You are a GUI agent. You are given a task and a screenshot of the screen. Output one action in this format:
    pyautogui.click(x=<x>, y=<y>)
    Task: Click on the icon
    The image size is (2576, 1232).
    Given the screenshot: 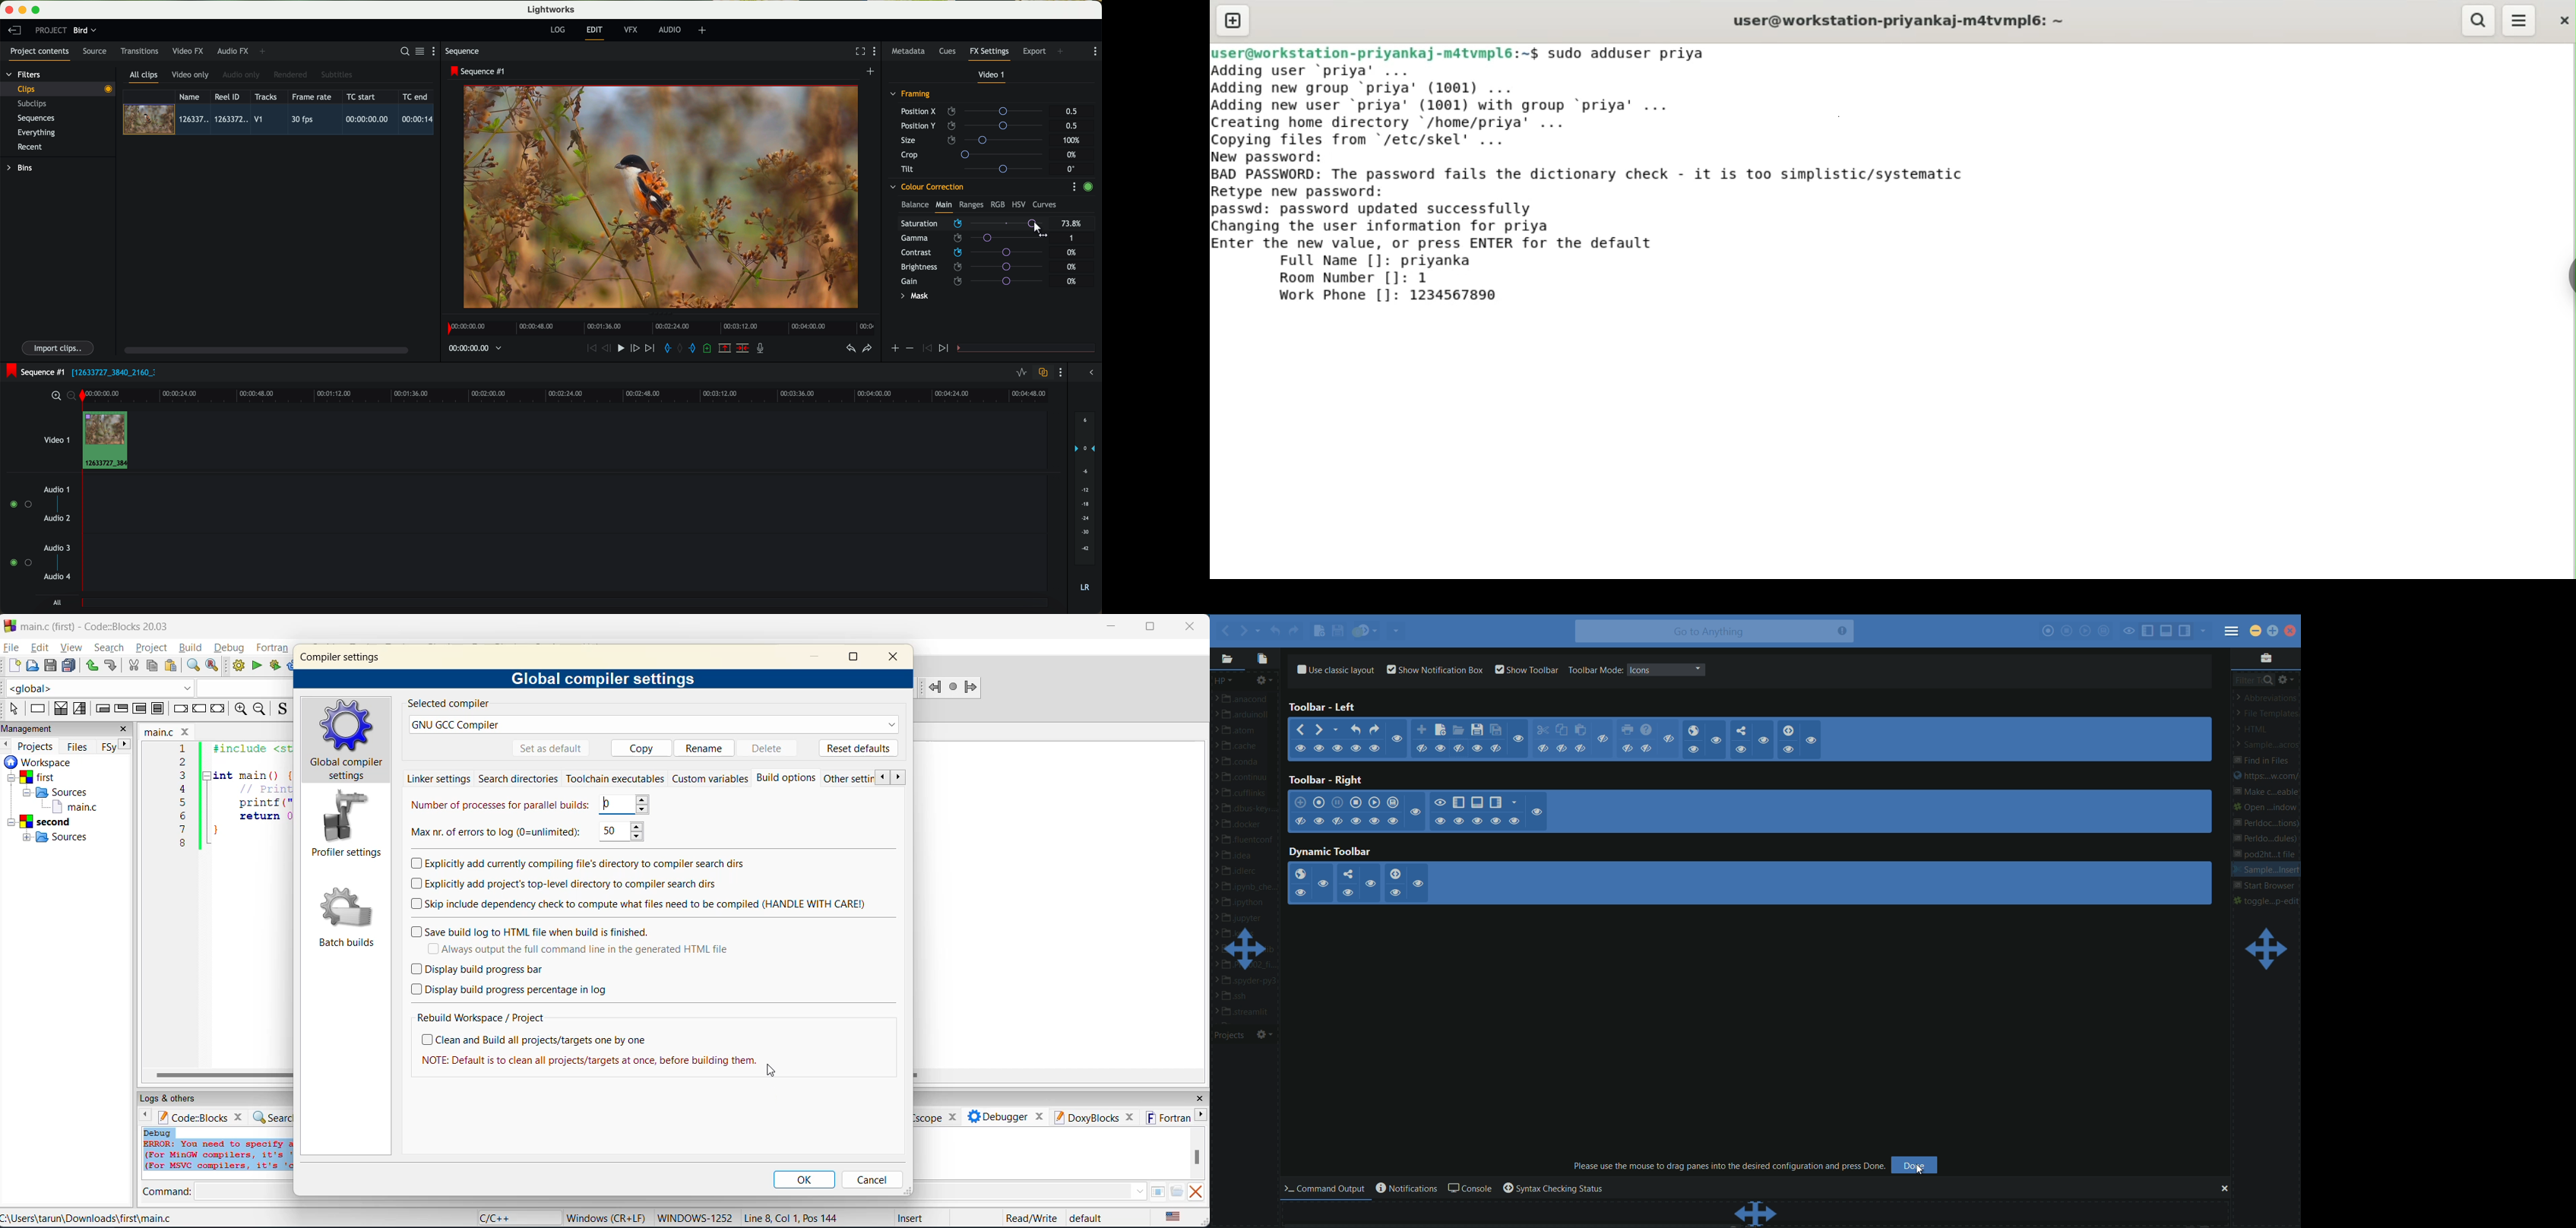 What is the action you would take?
    pyautogui.click(x=926, y=349)
    